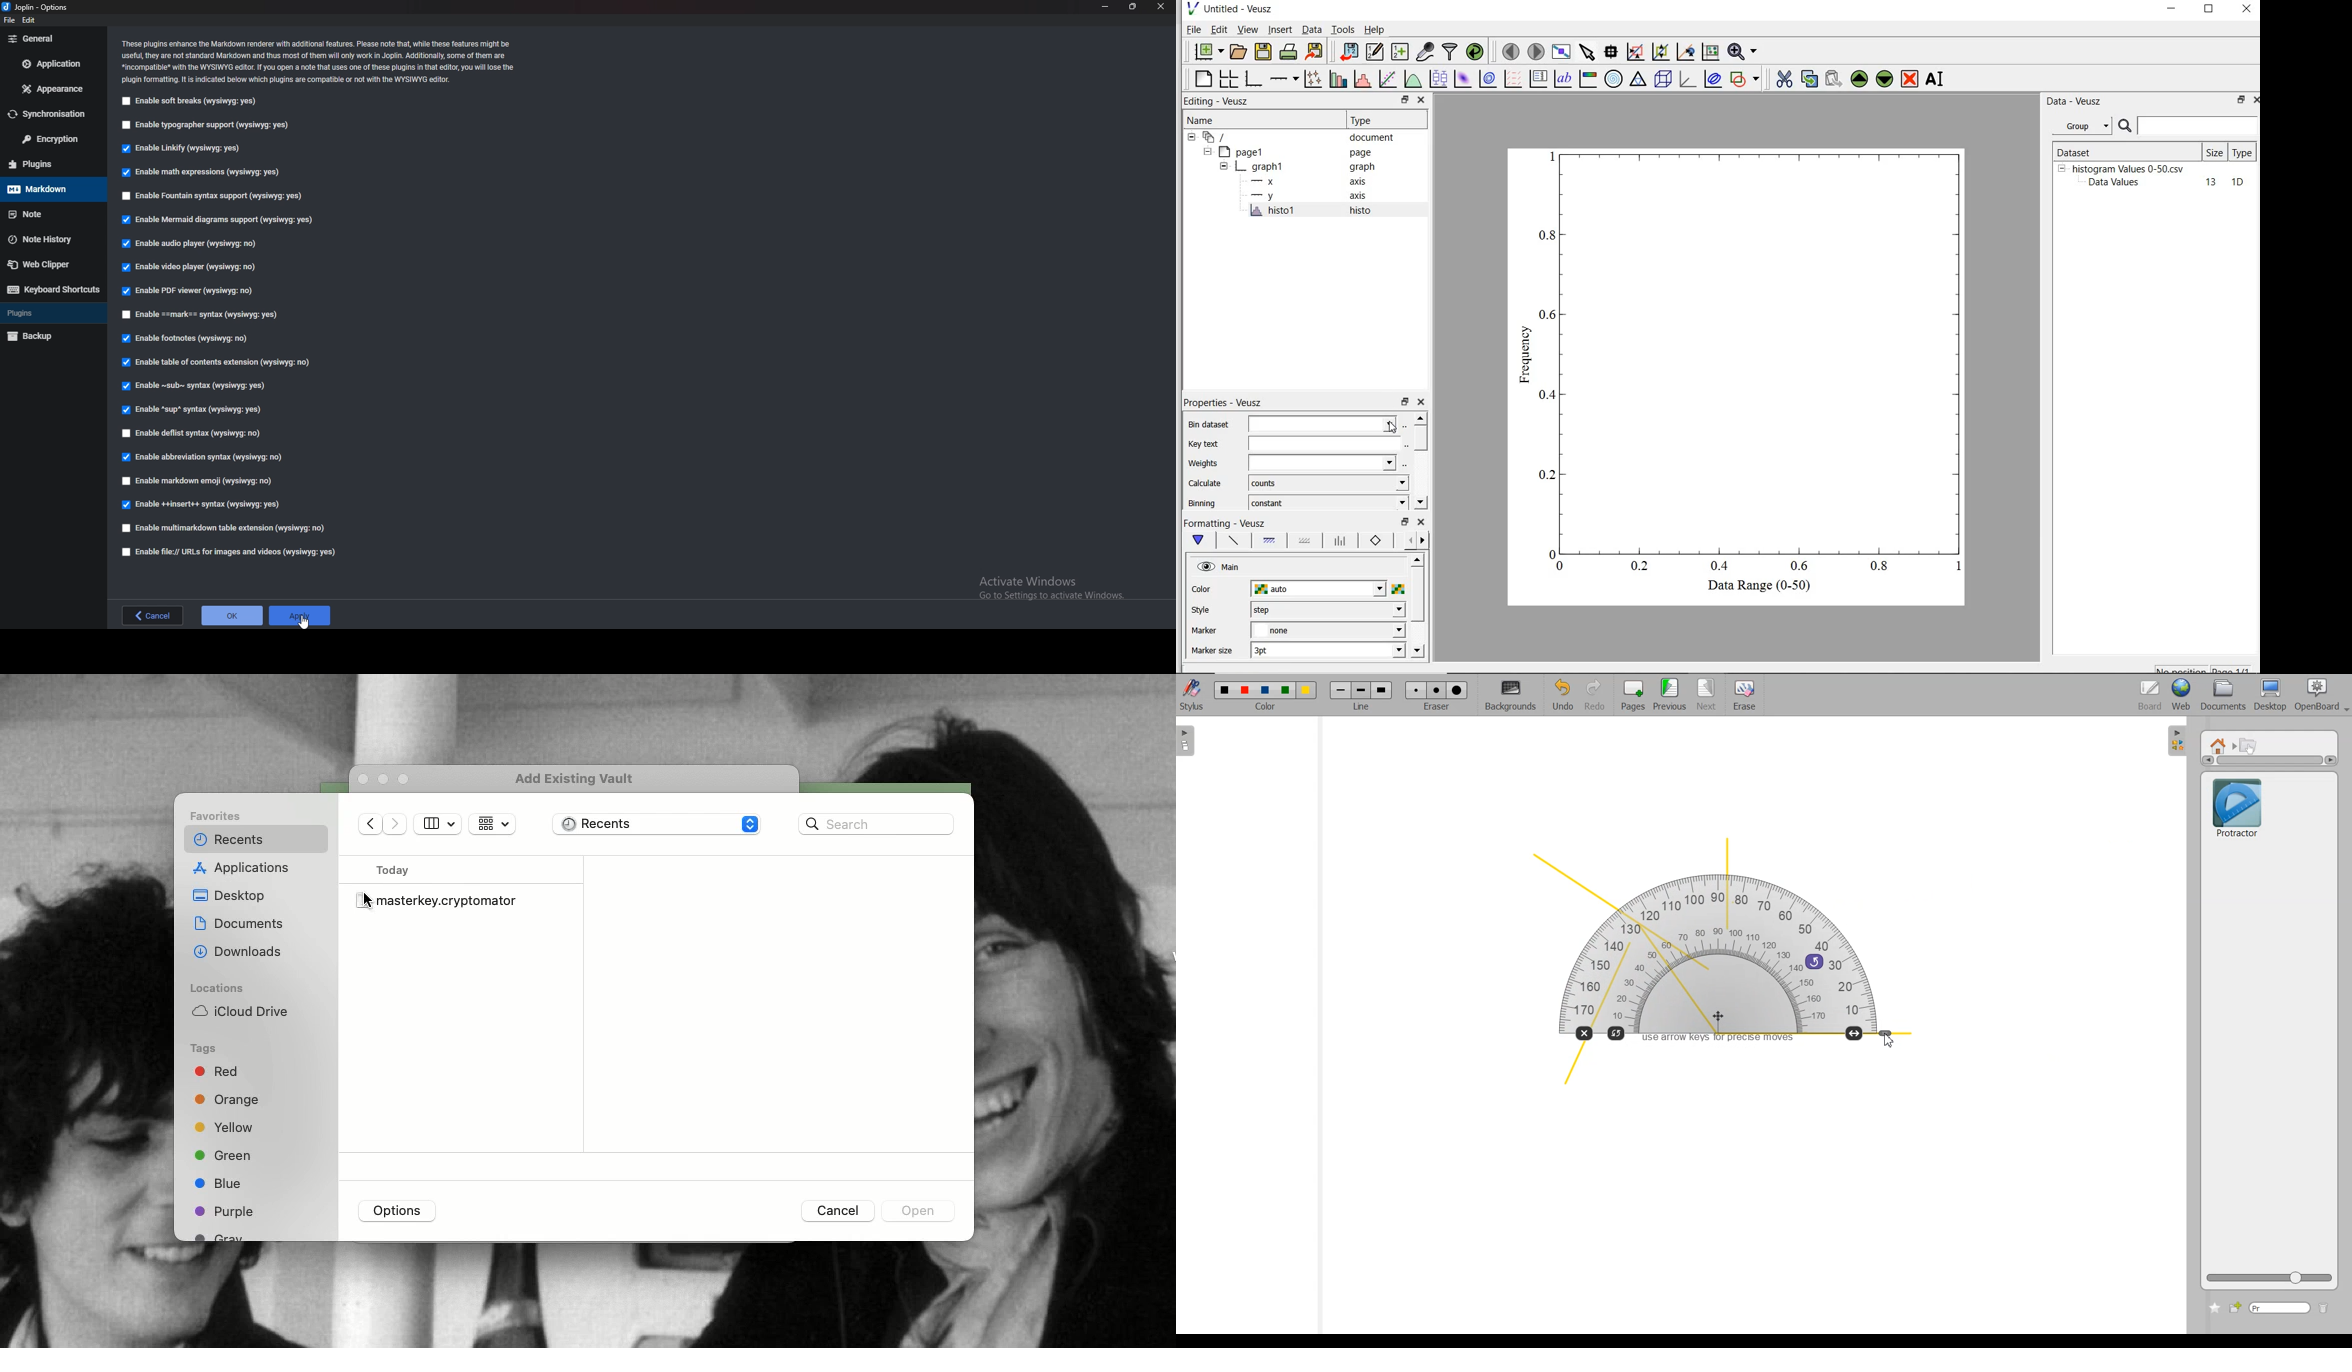 The height and width of the screenshot is (1372, 2352). I want to click on arrange graphs in a grid , so click(1230, 77).